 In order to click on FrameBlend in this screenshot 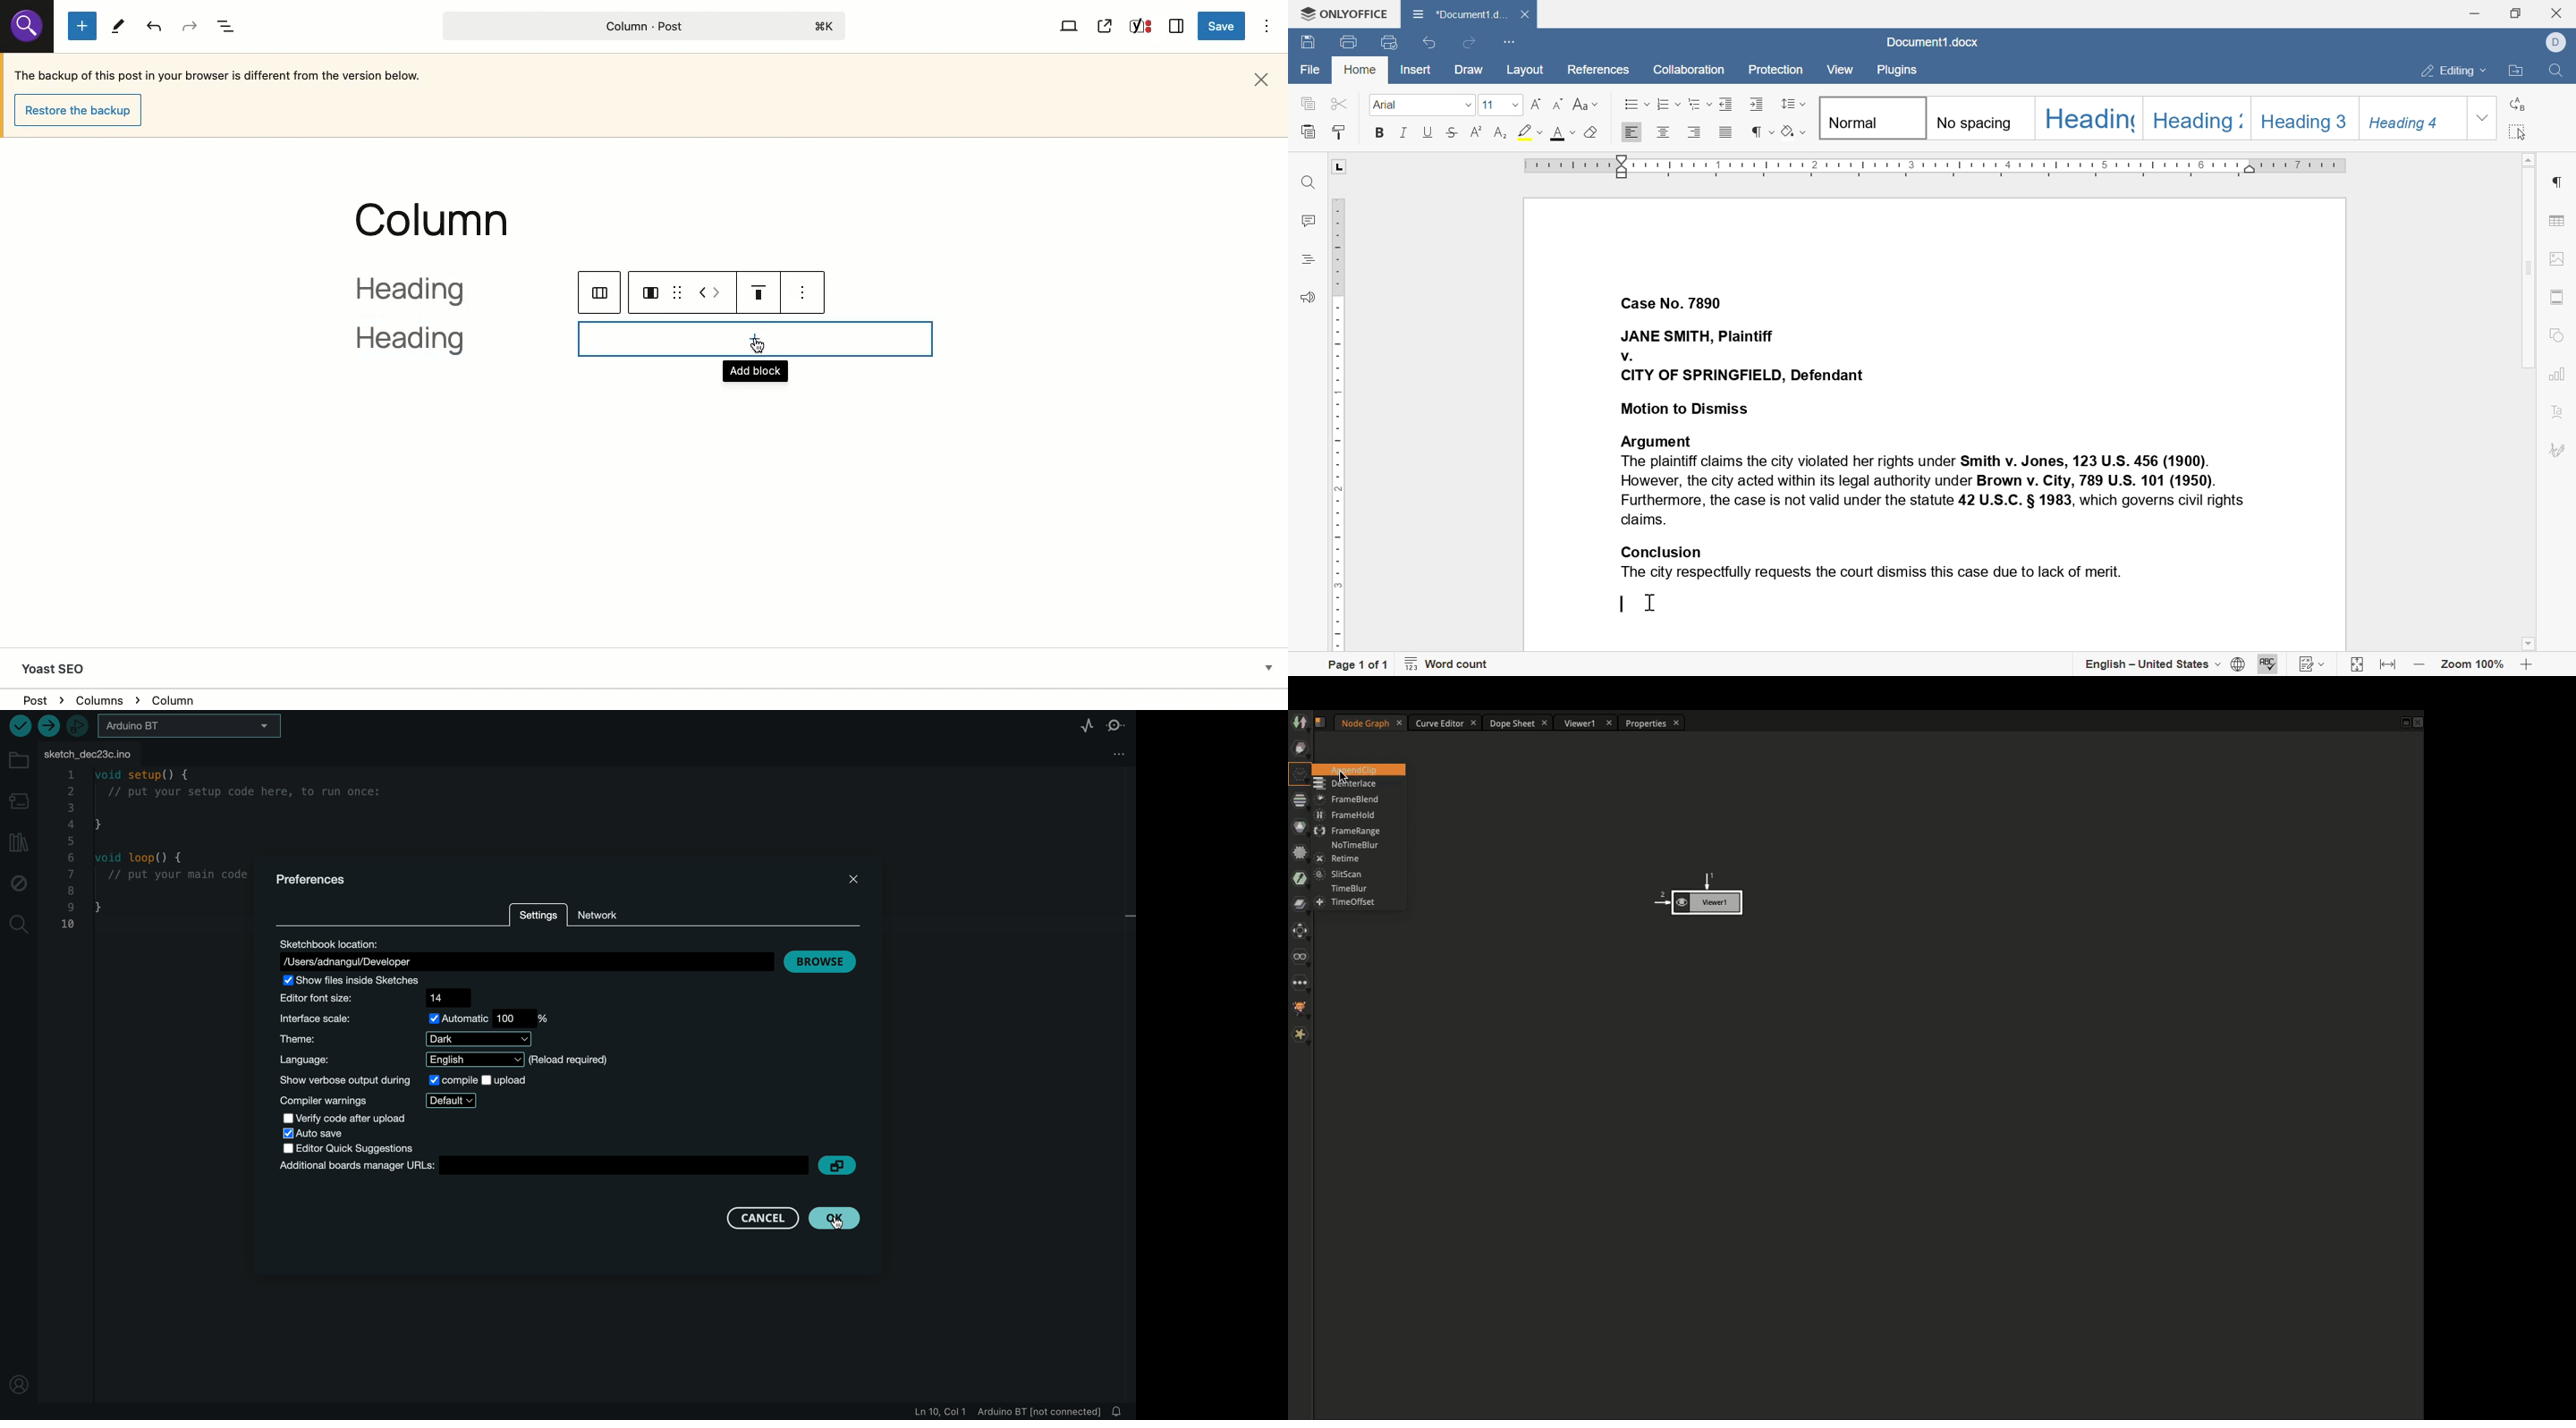, I will do `click(1345, 800)`.